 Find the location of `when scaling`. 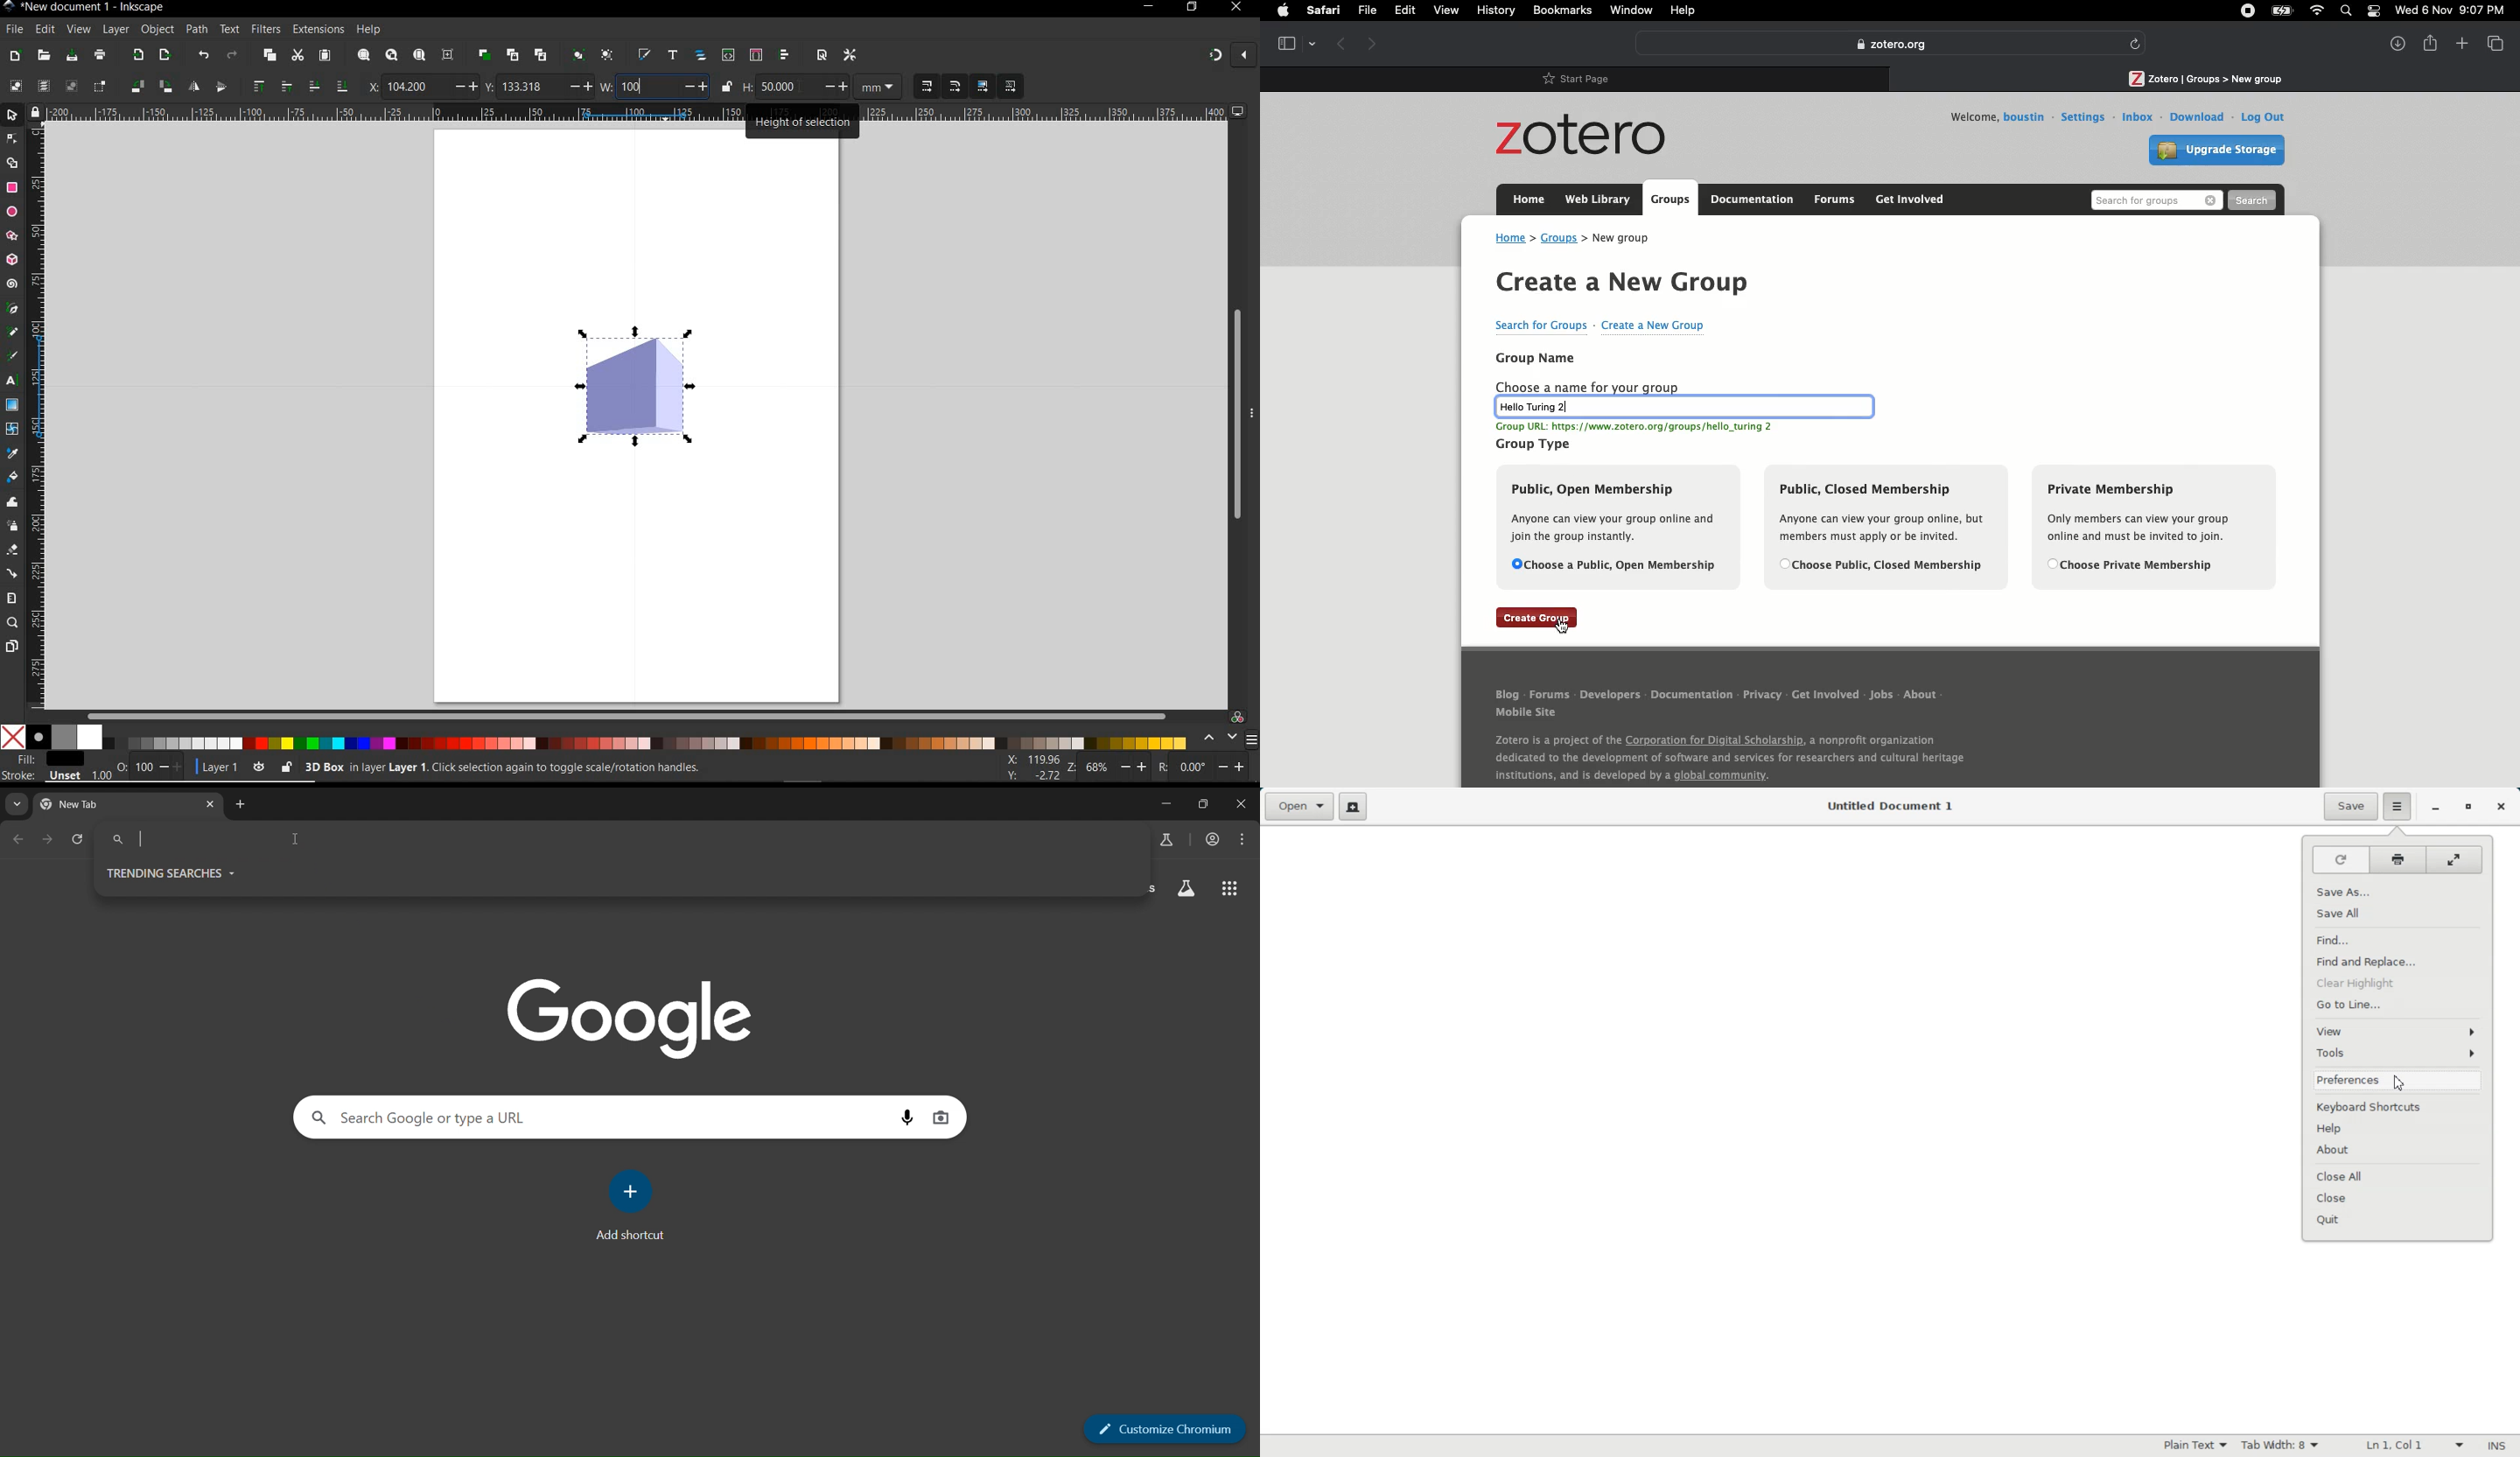

when scaling is located at coordinates (955, 86).